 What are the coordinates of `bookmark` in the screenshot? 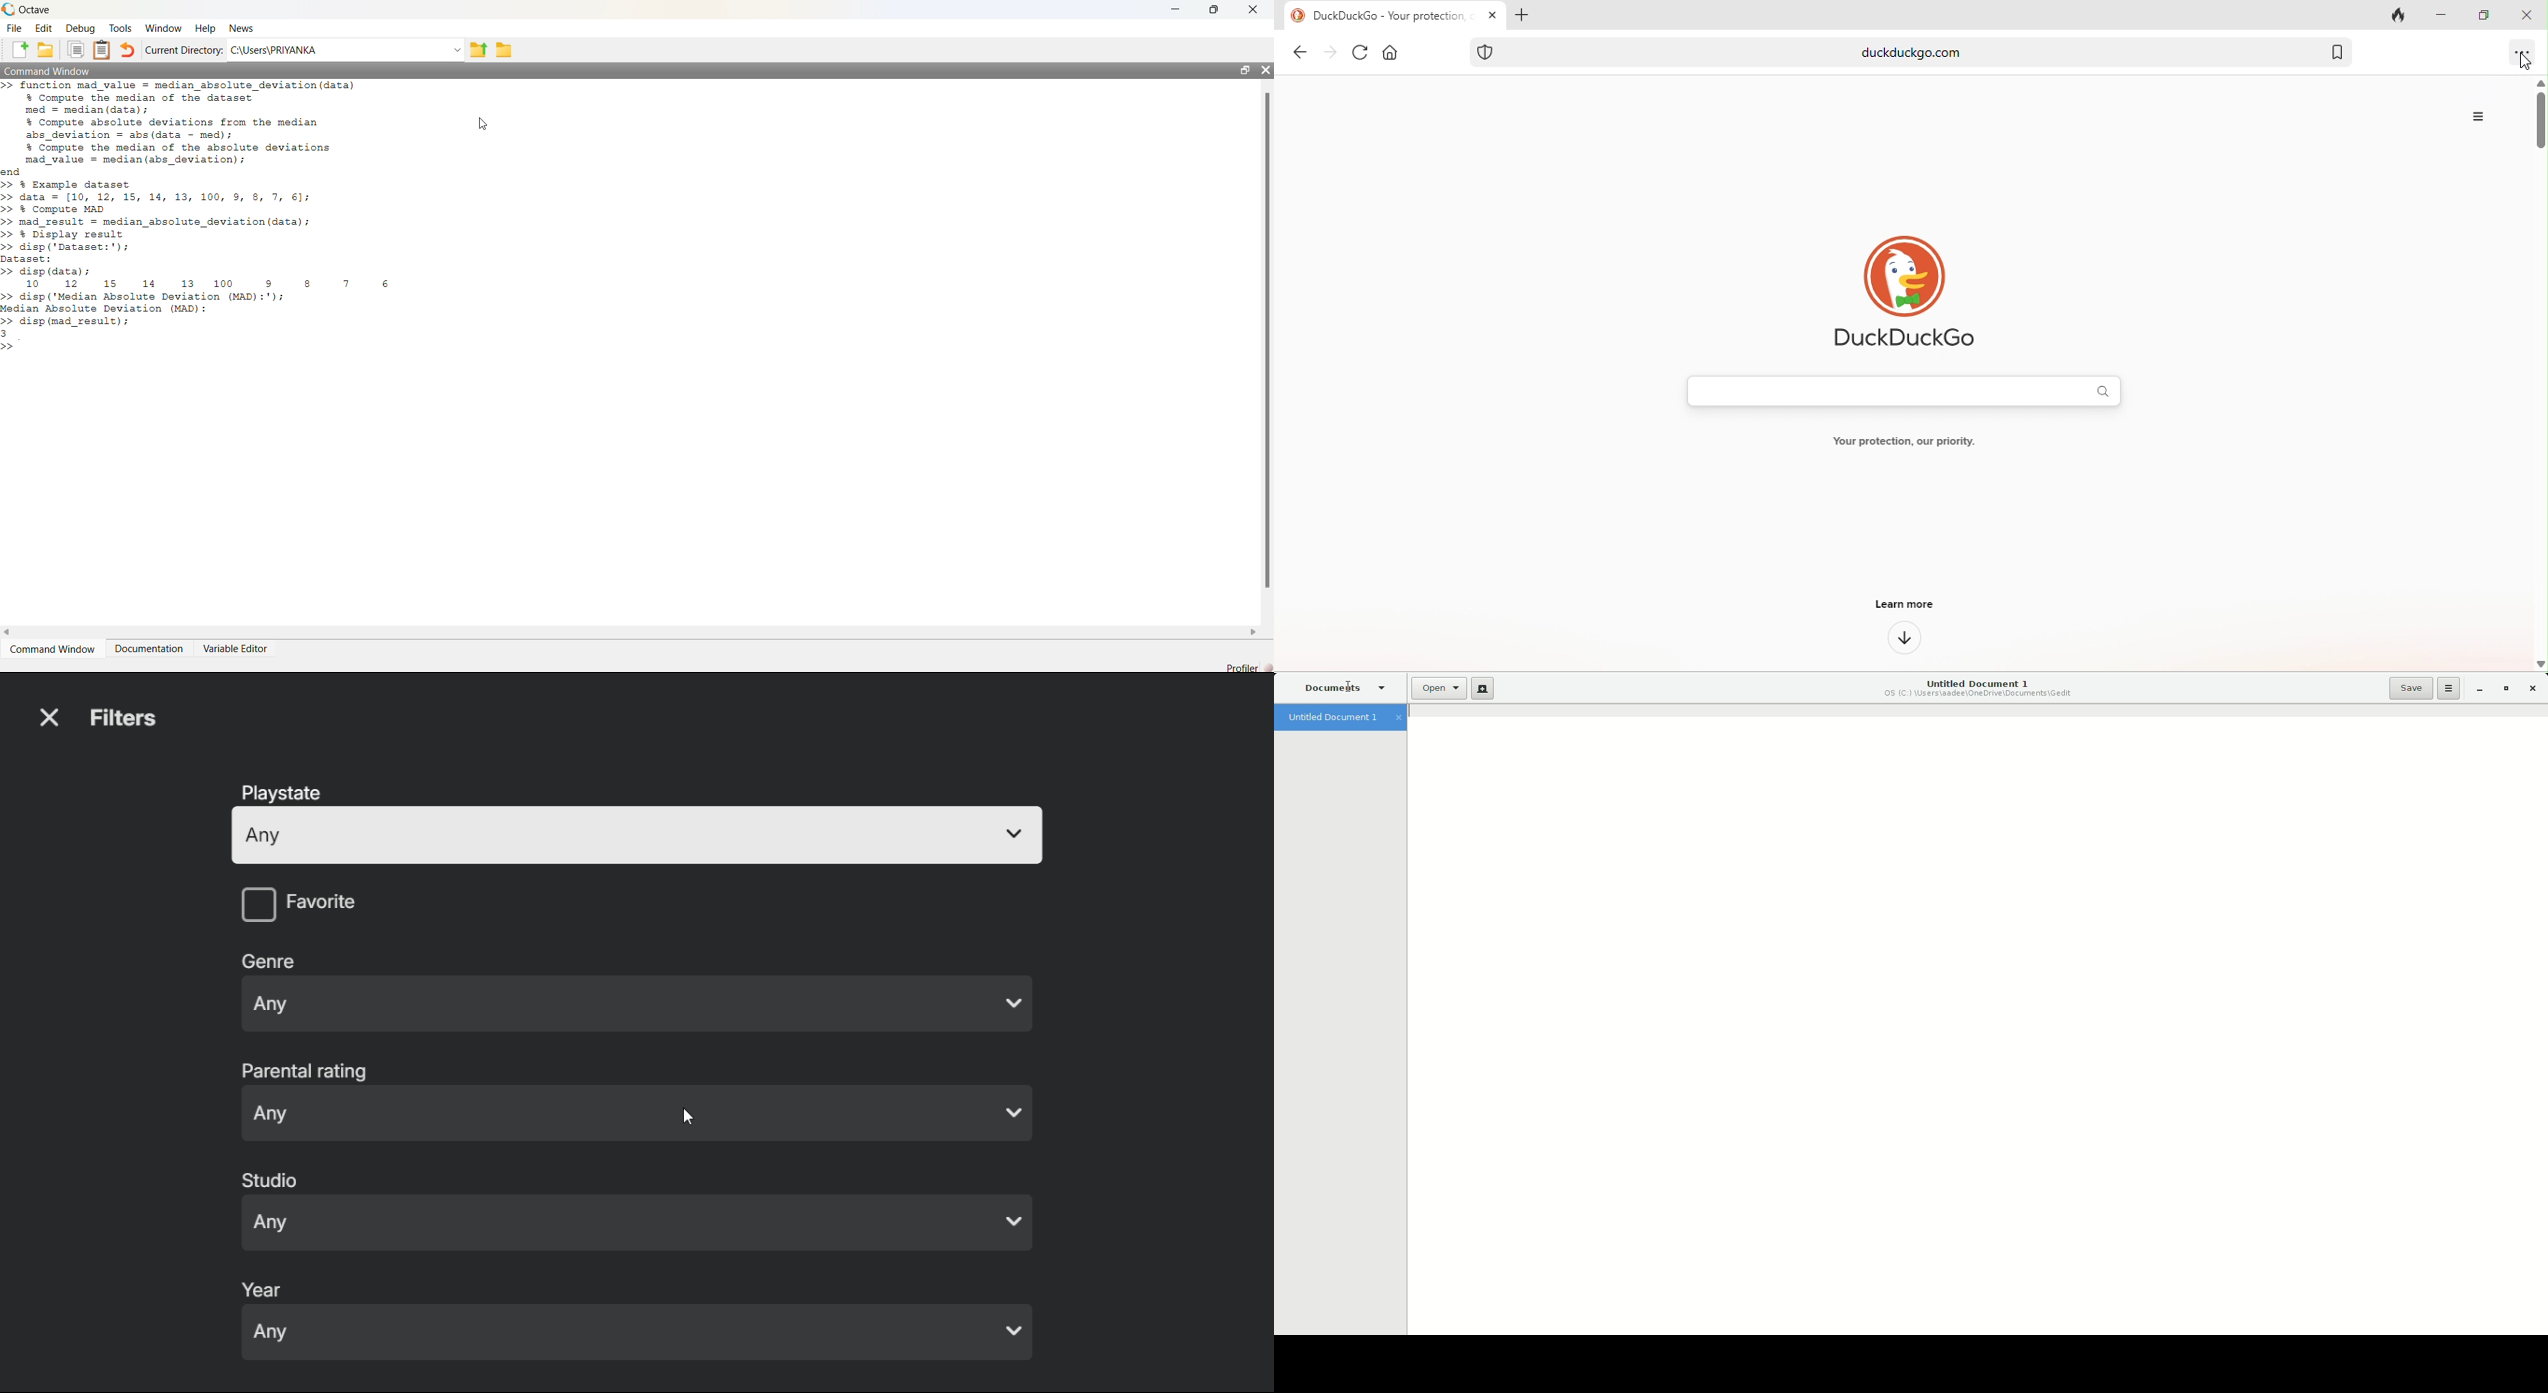 It's located at (2339, 52).